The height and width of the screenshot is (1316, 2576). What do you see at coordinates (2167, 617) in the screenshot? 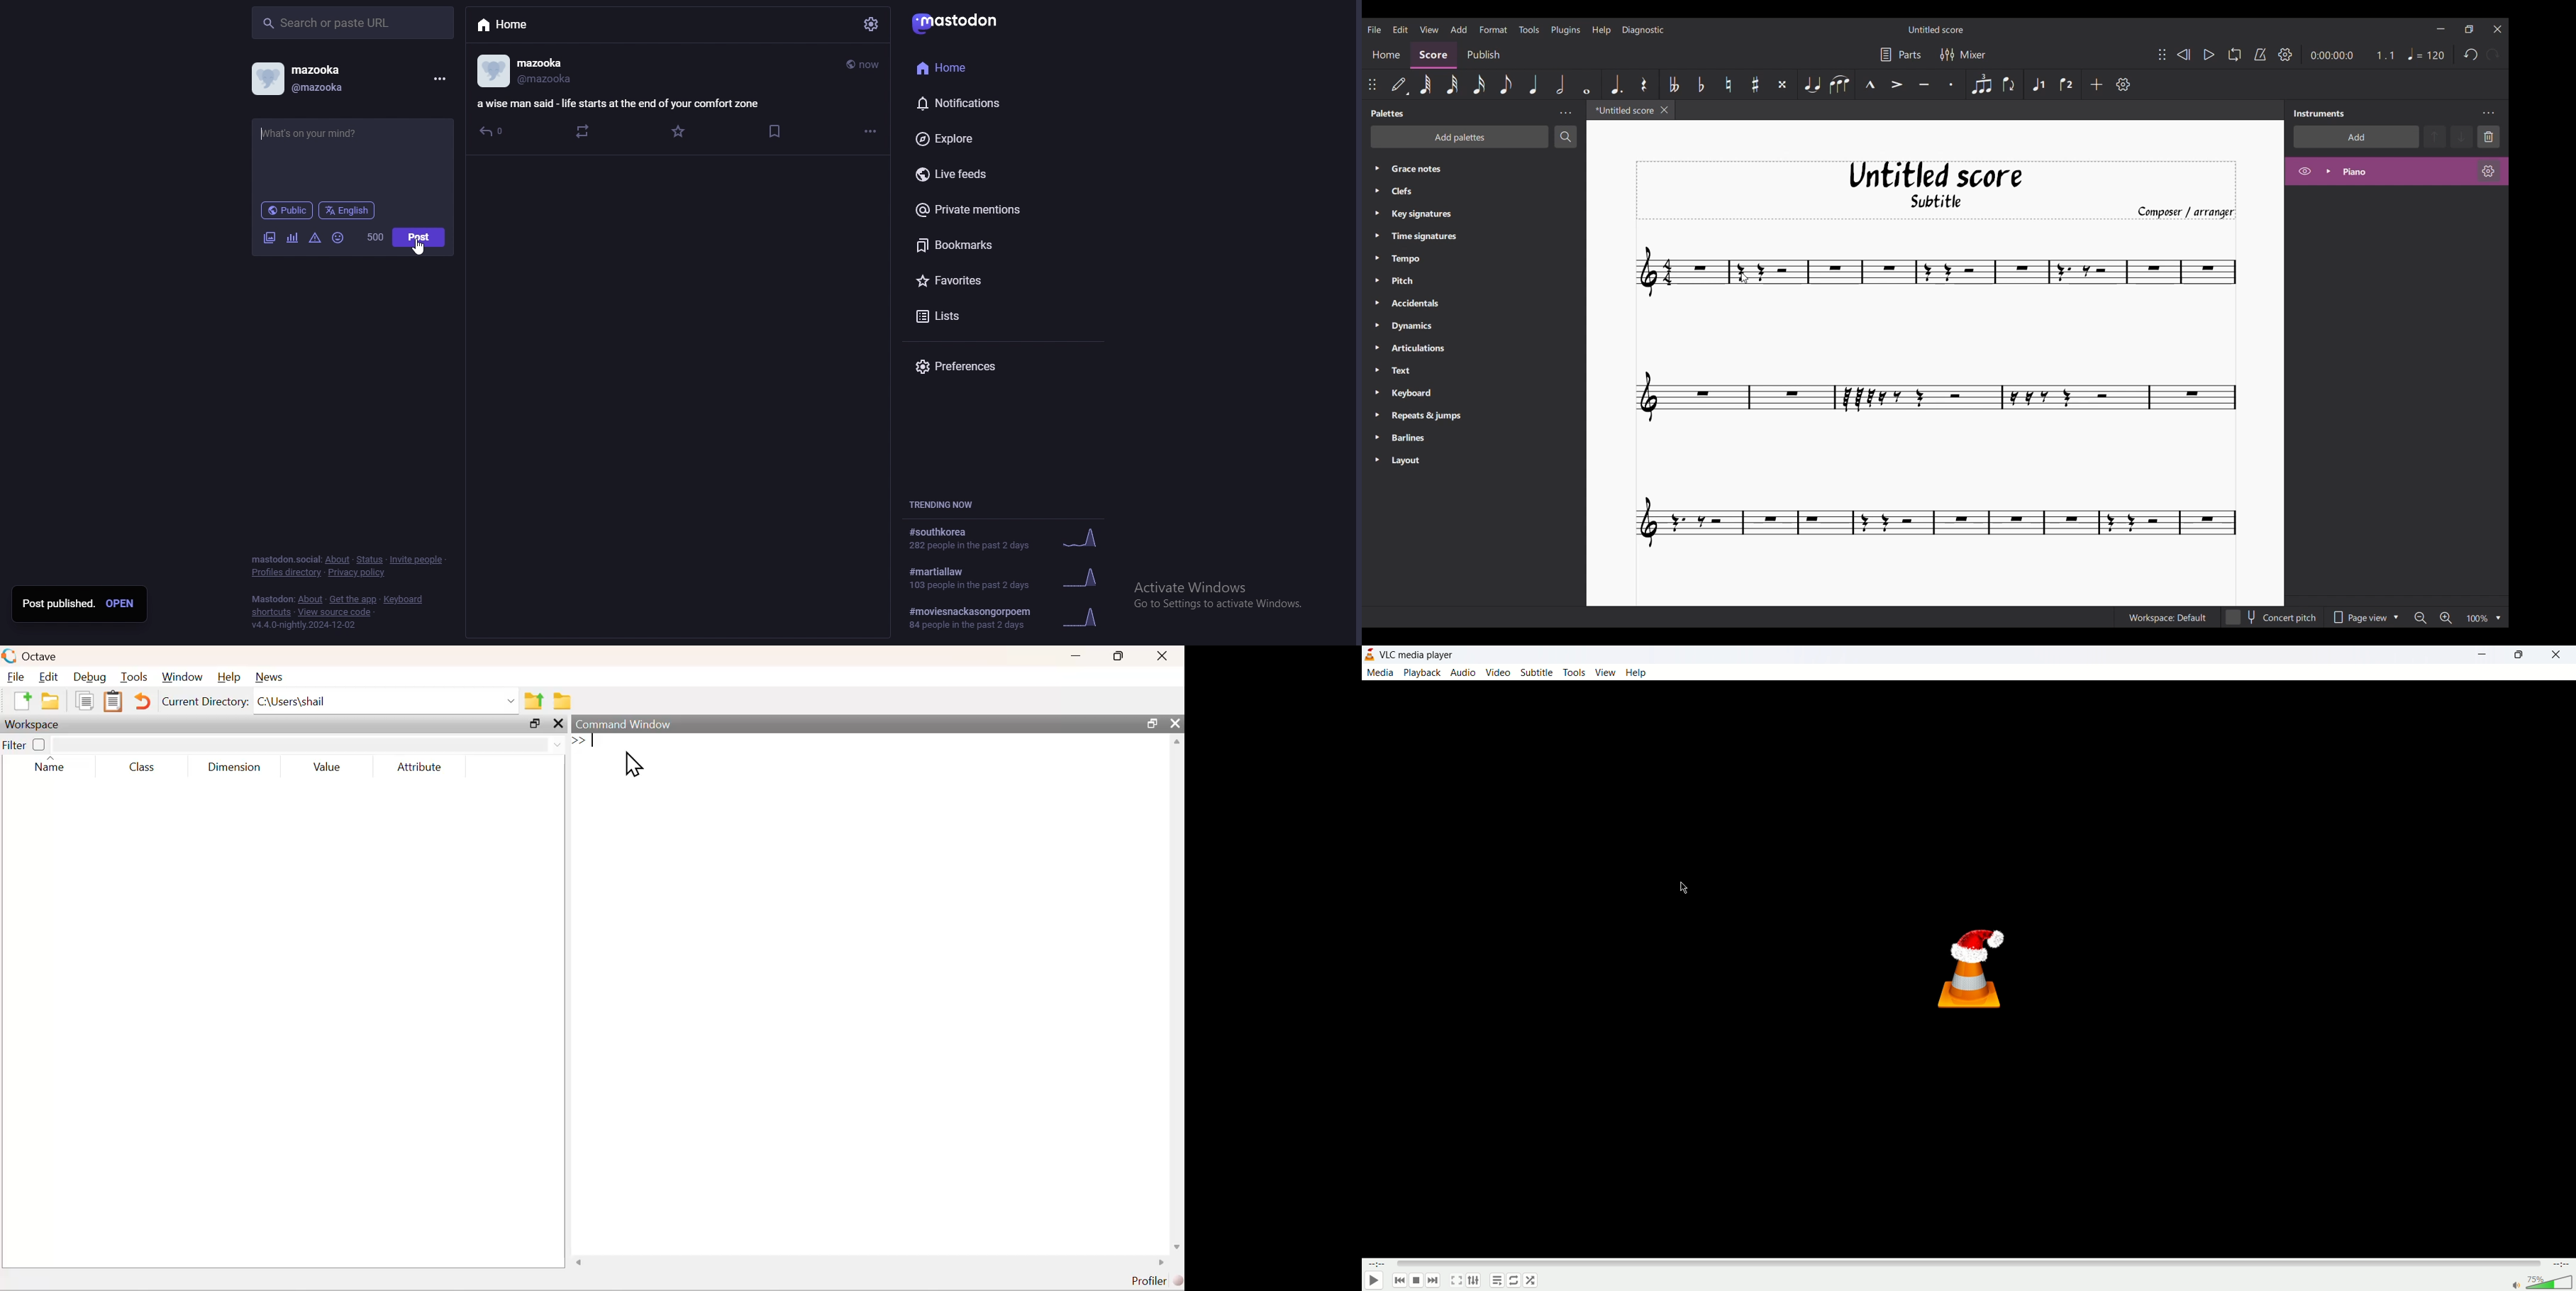
I see `Workspace: Default` at bounding box center [2167, 617].